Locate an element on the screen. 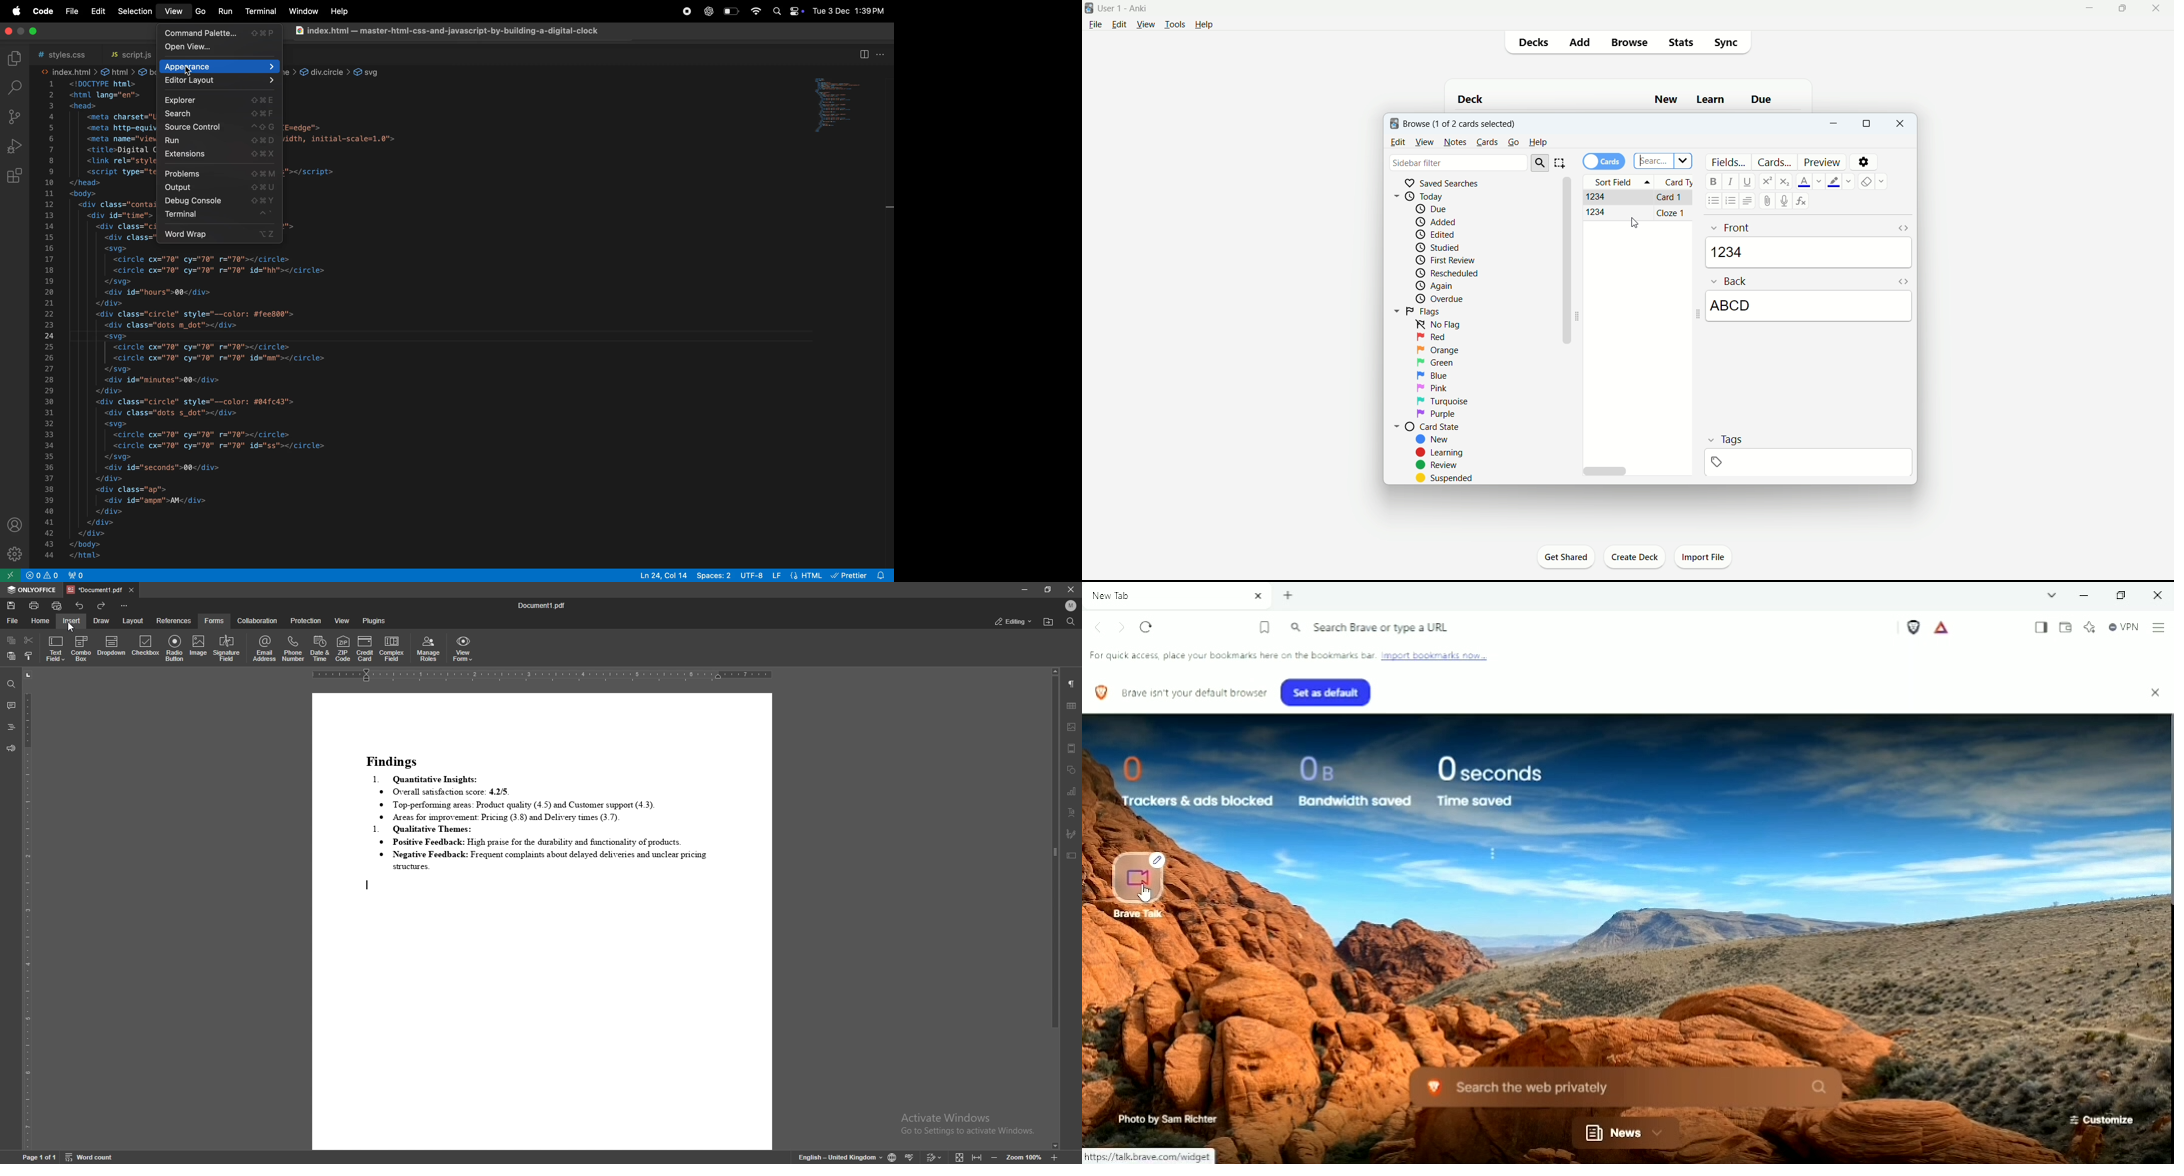  text art is located at coordinates (1073, 812).